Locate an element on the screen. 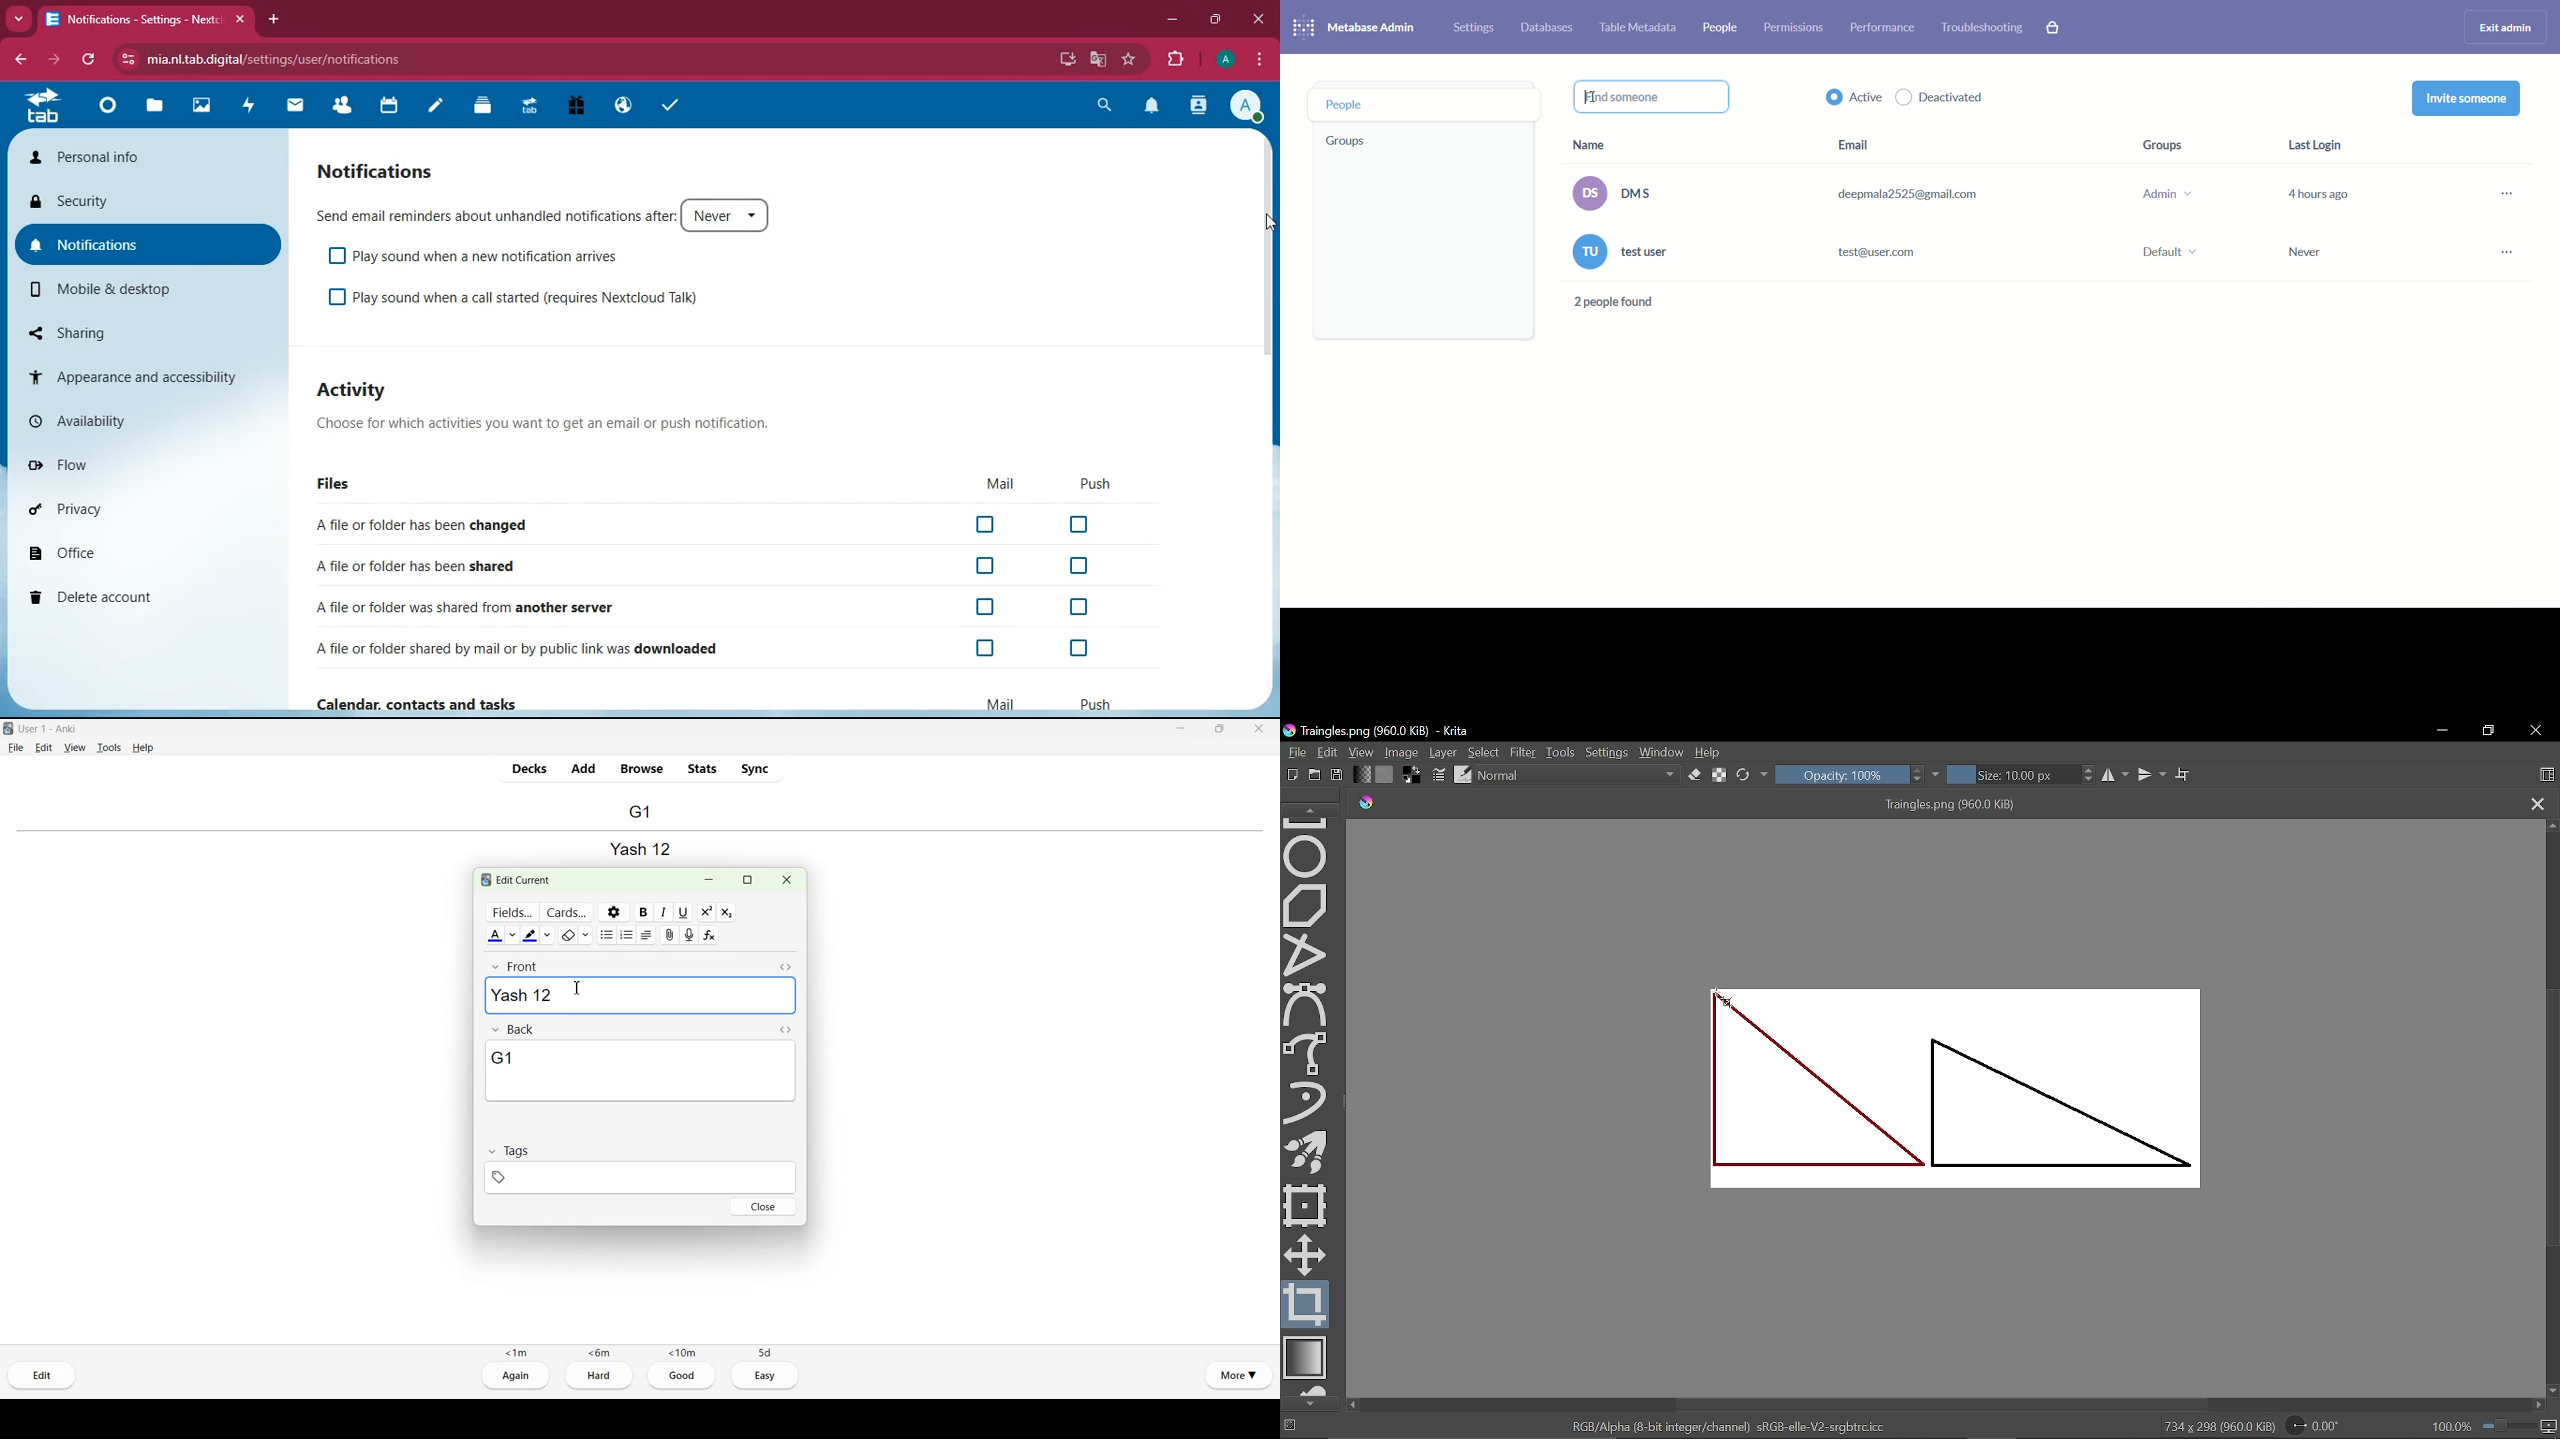  Edit brush settings is located at coordinates (1440, 776).